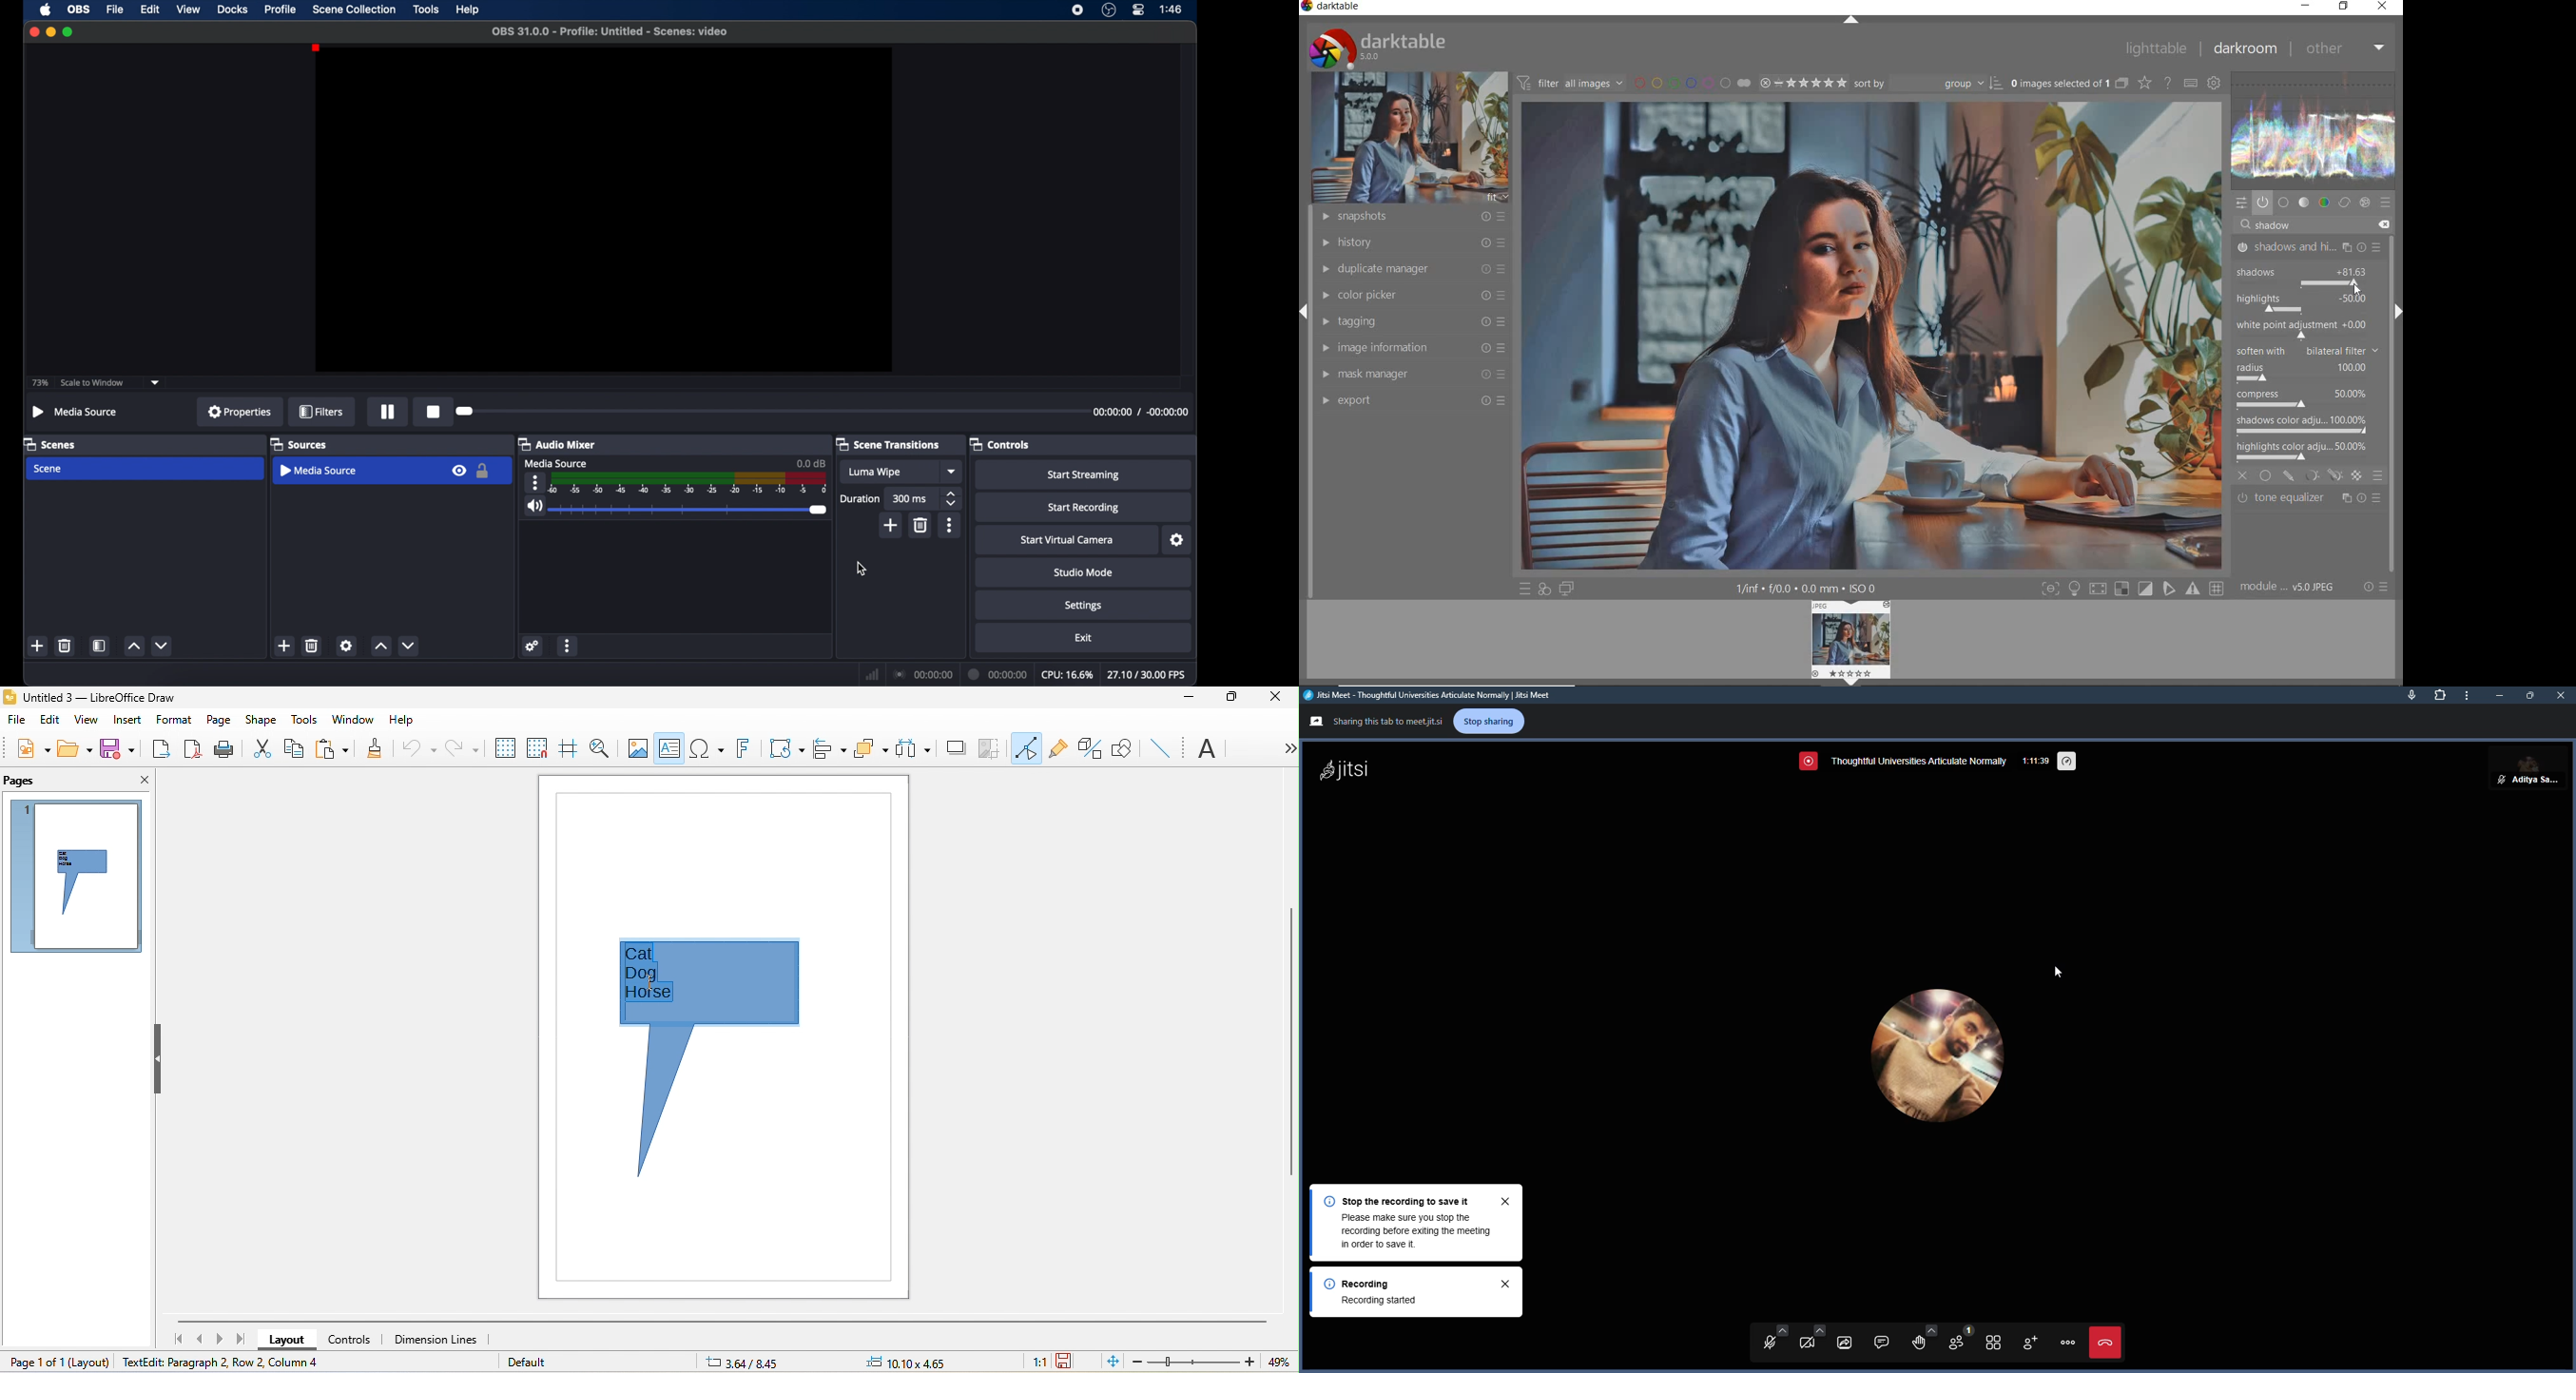 This screenshot has height=1400, width=2576. What do you see at coordinates (655, 954) in the screenshot?
I see `cat` at bounding box center [655, 954].